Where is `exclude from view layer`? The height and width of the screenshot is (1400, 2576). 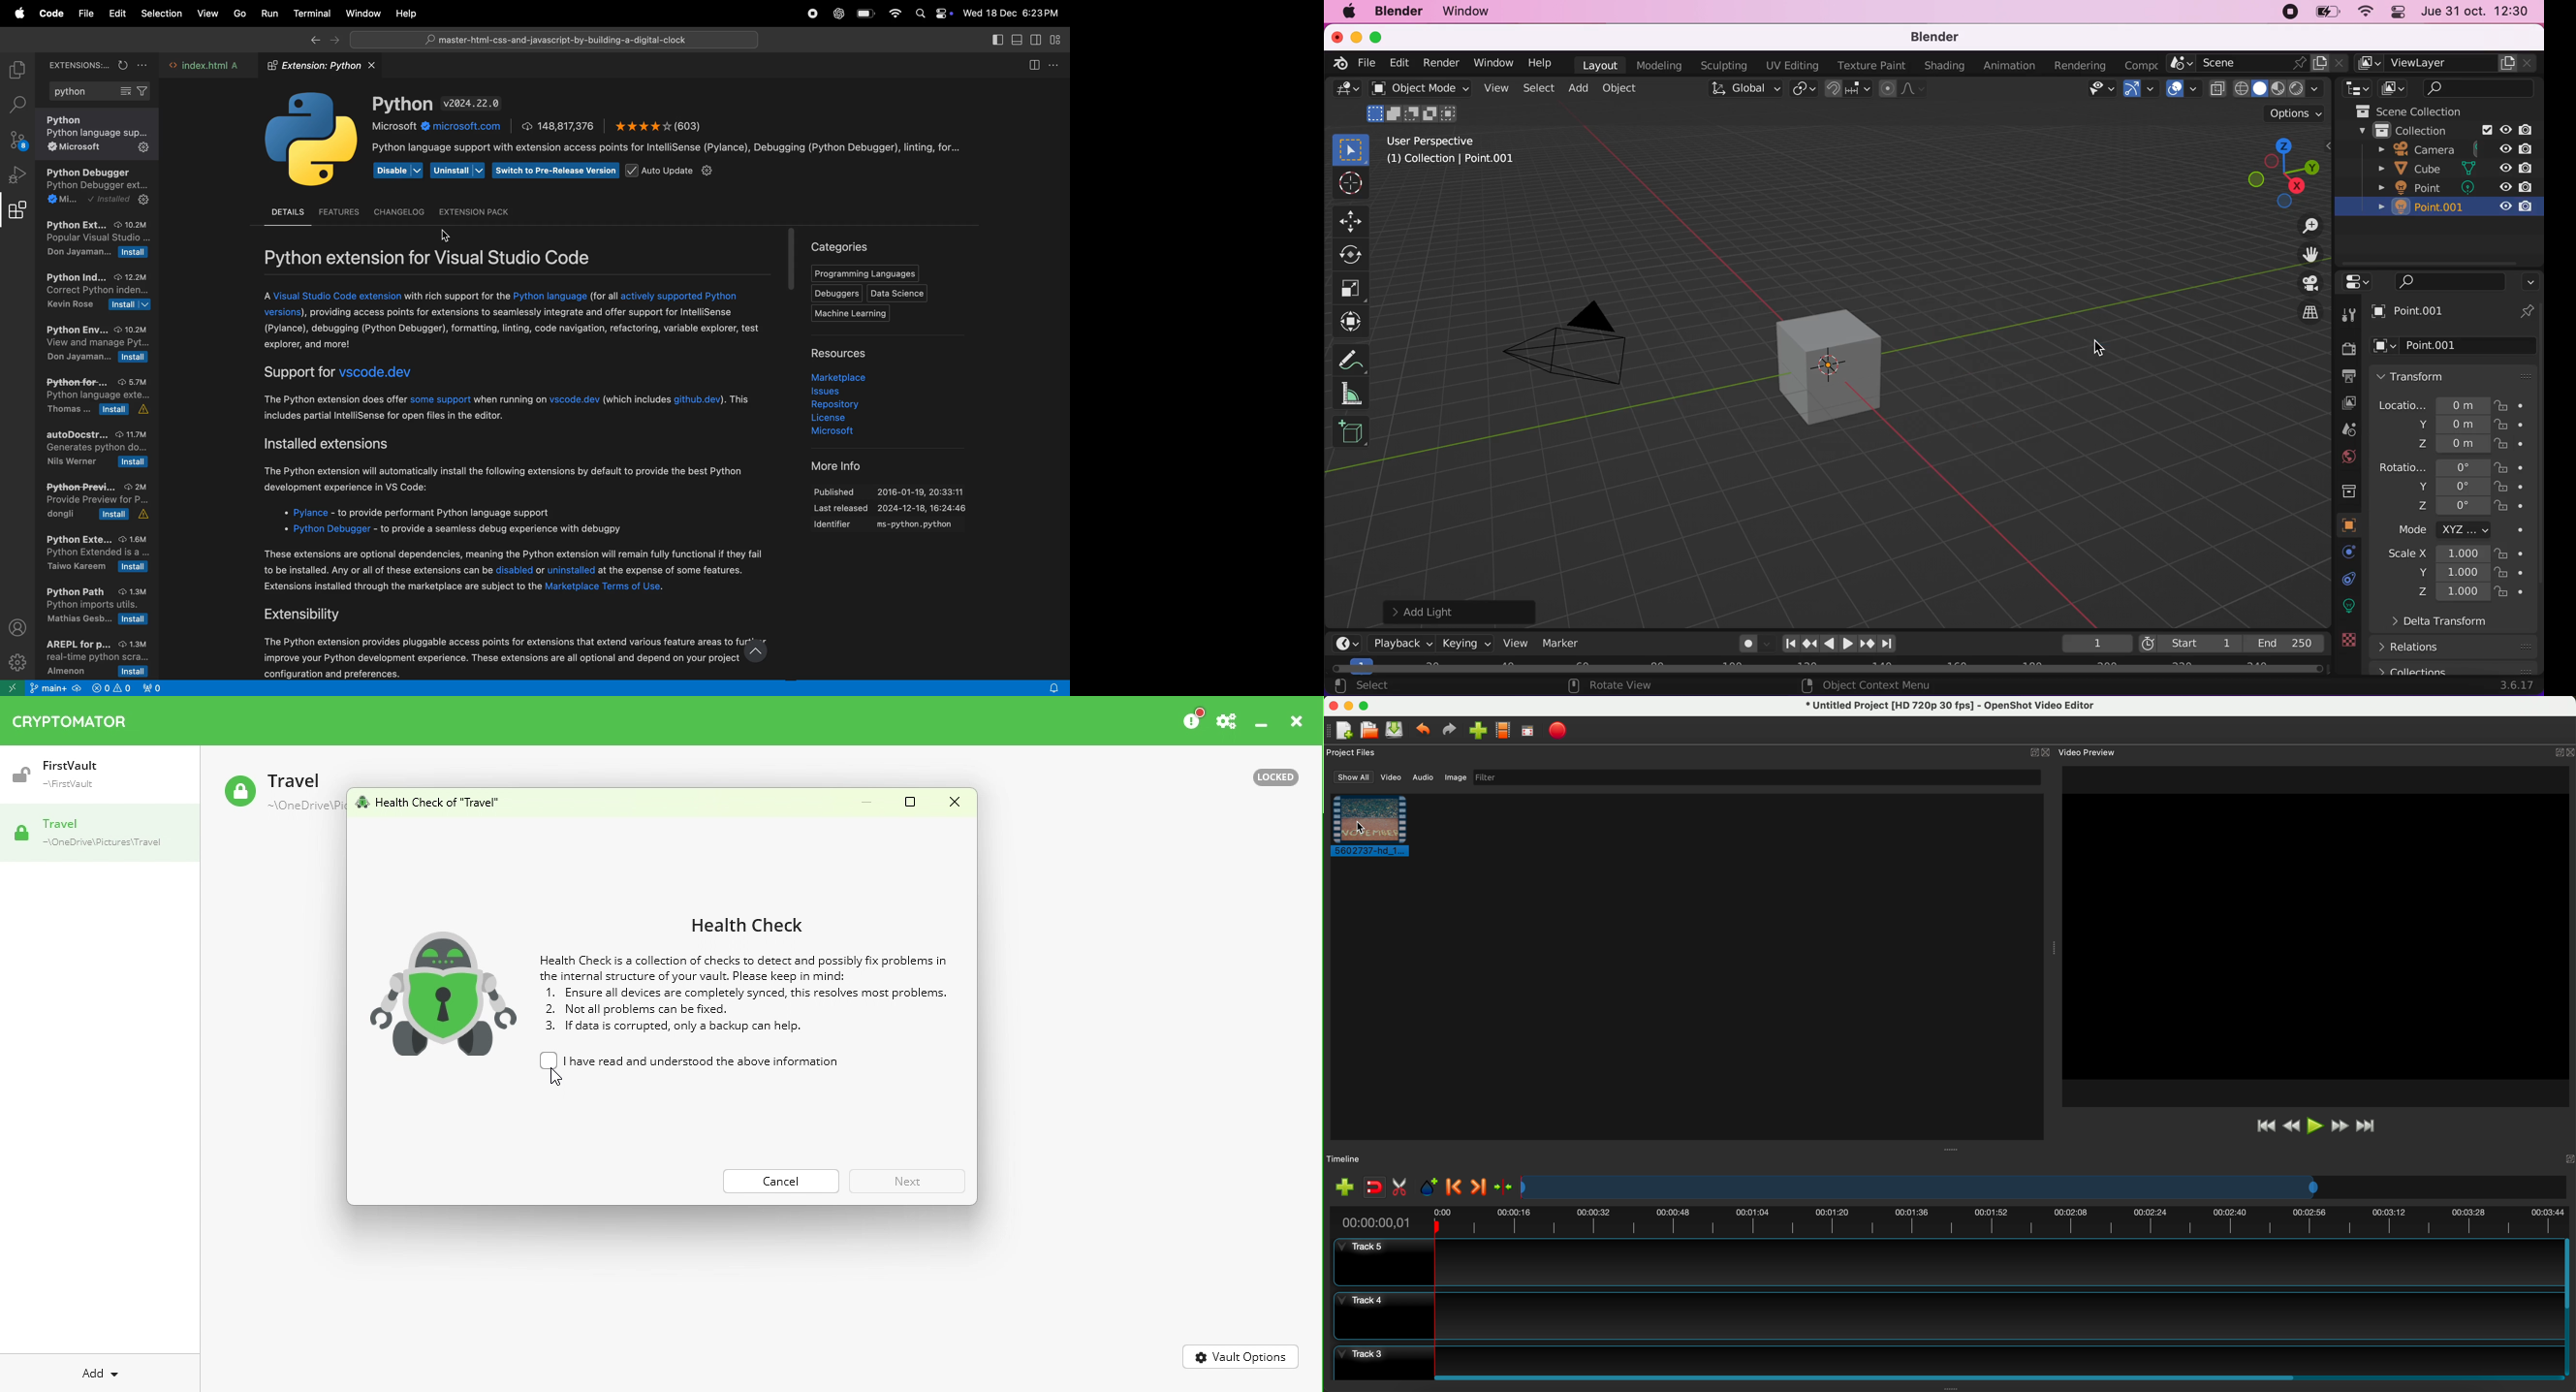
exclude from view layer is located at coordinates (2486, 129).